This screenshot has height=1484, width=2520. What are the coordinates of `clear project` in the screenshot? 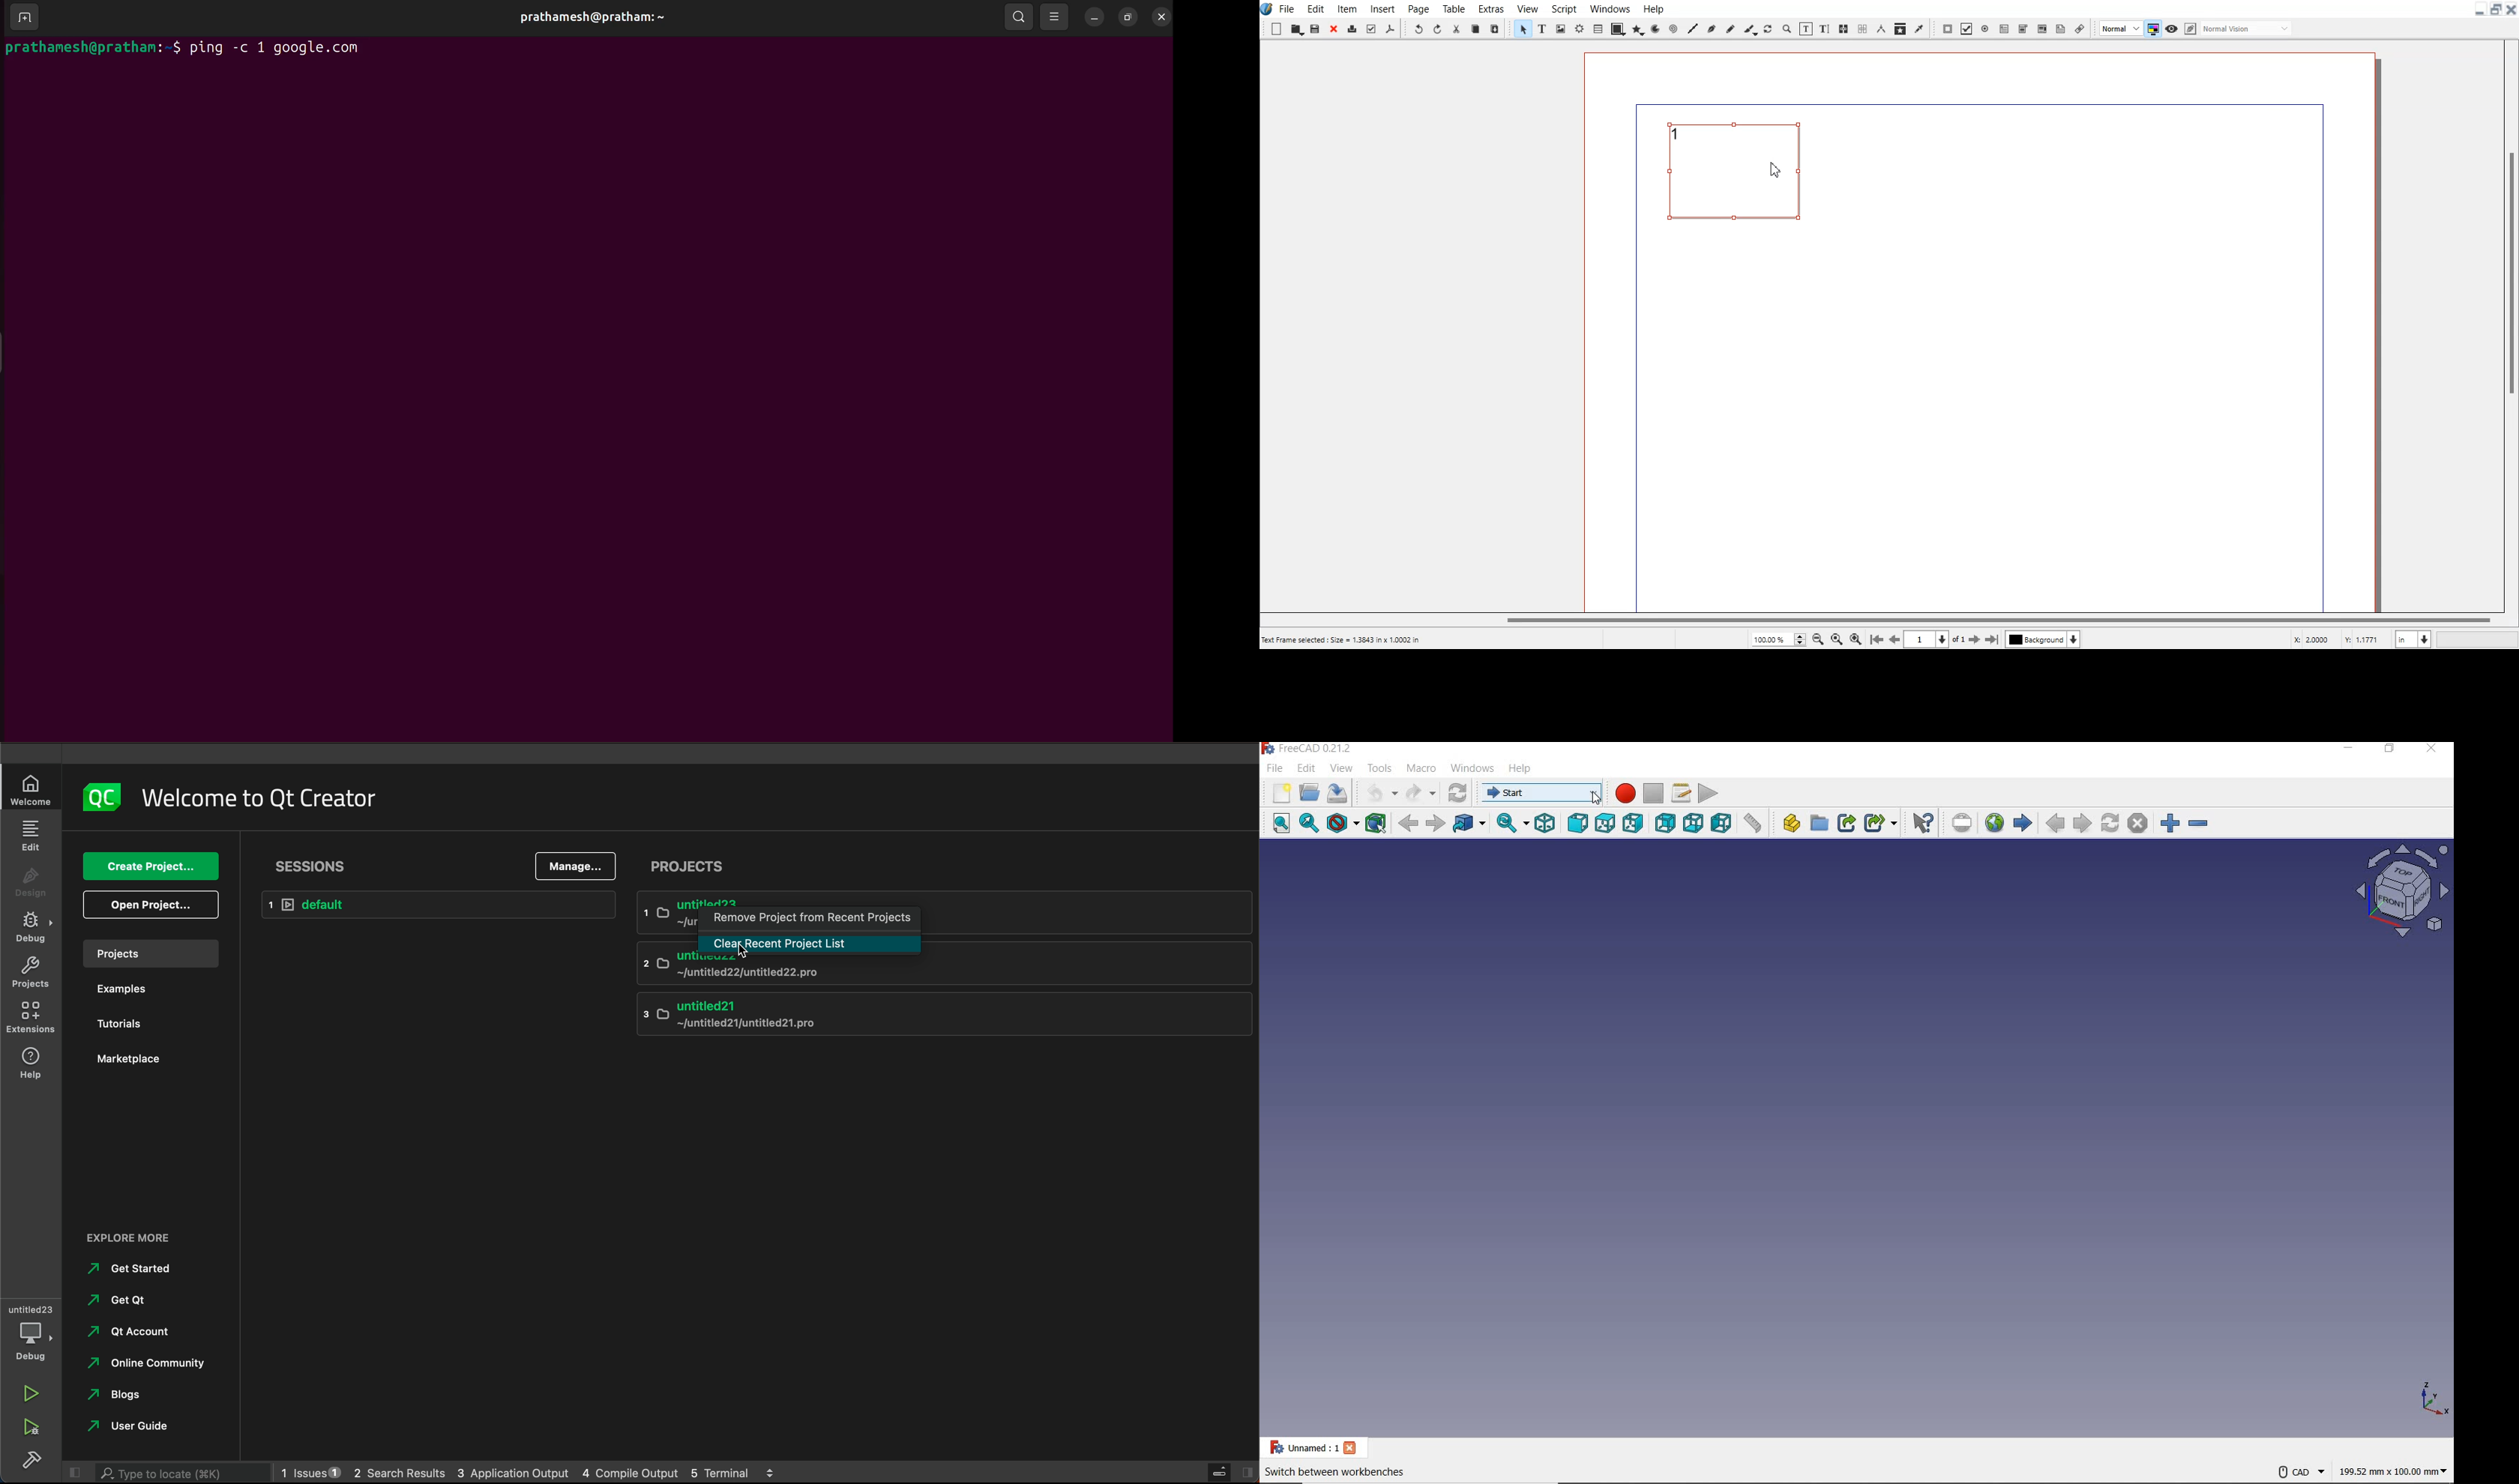 It's located at (812, 944).